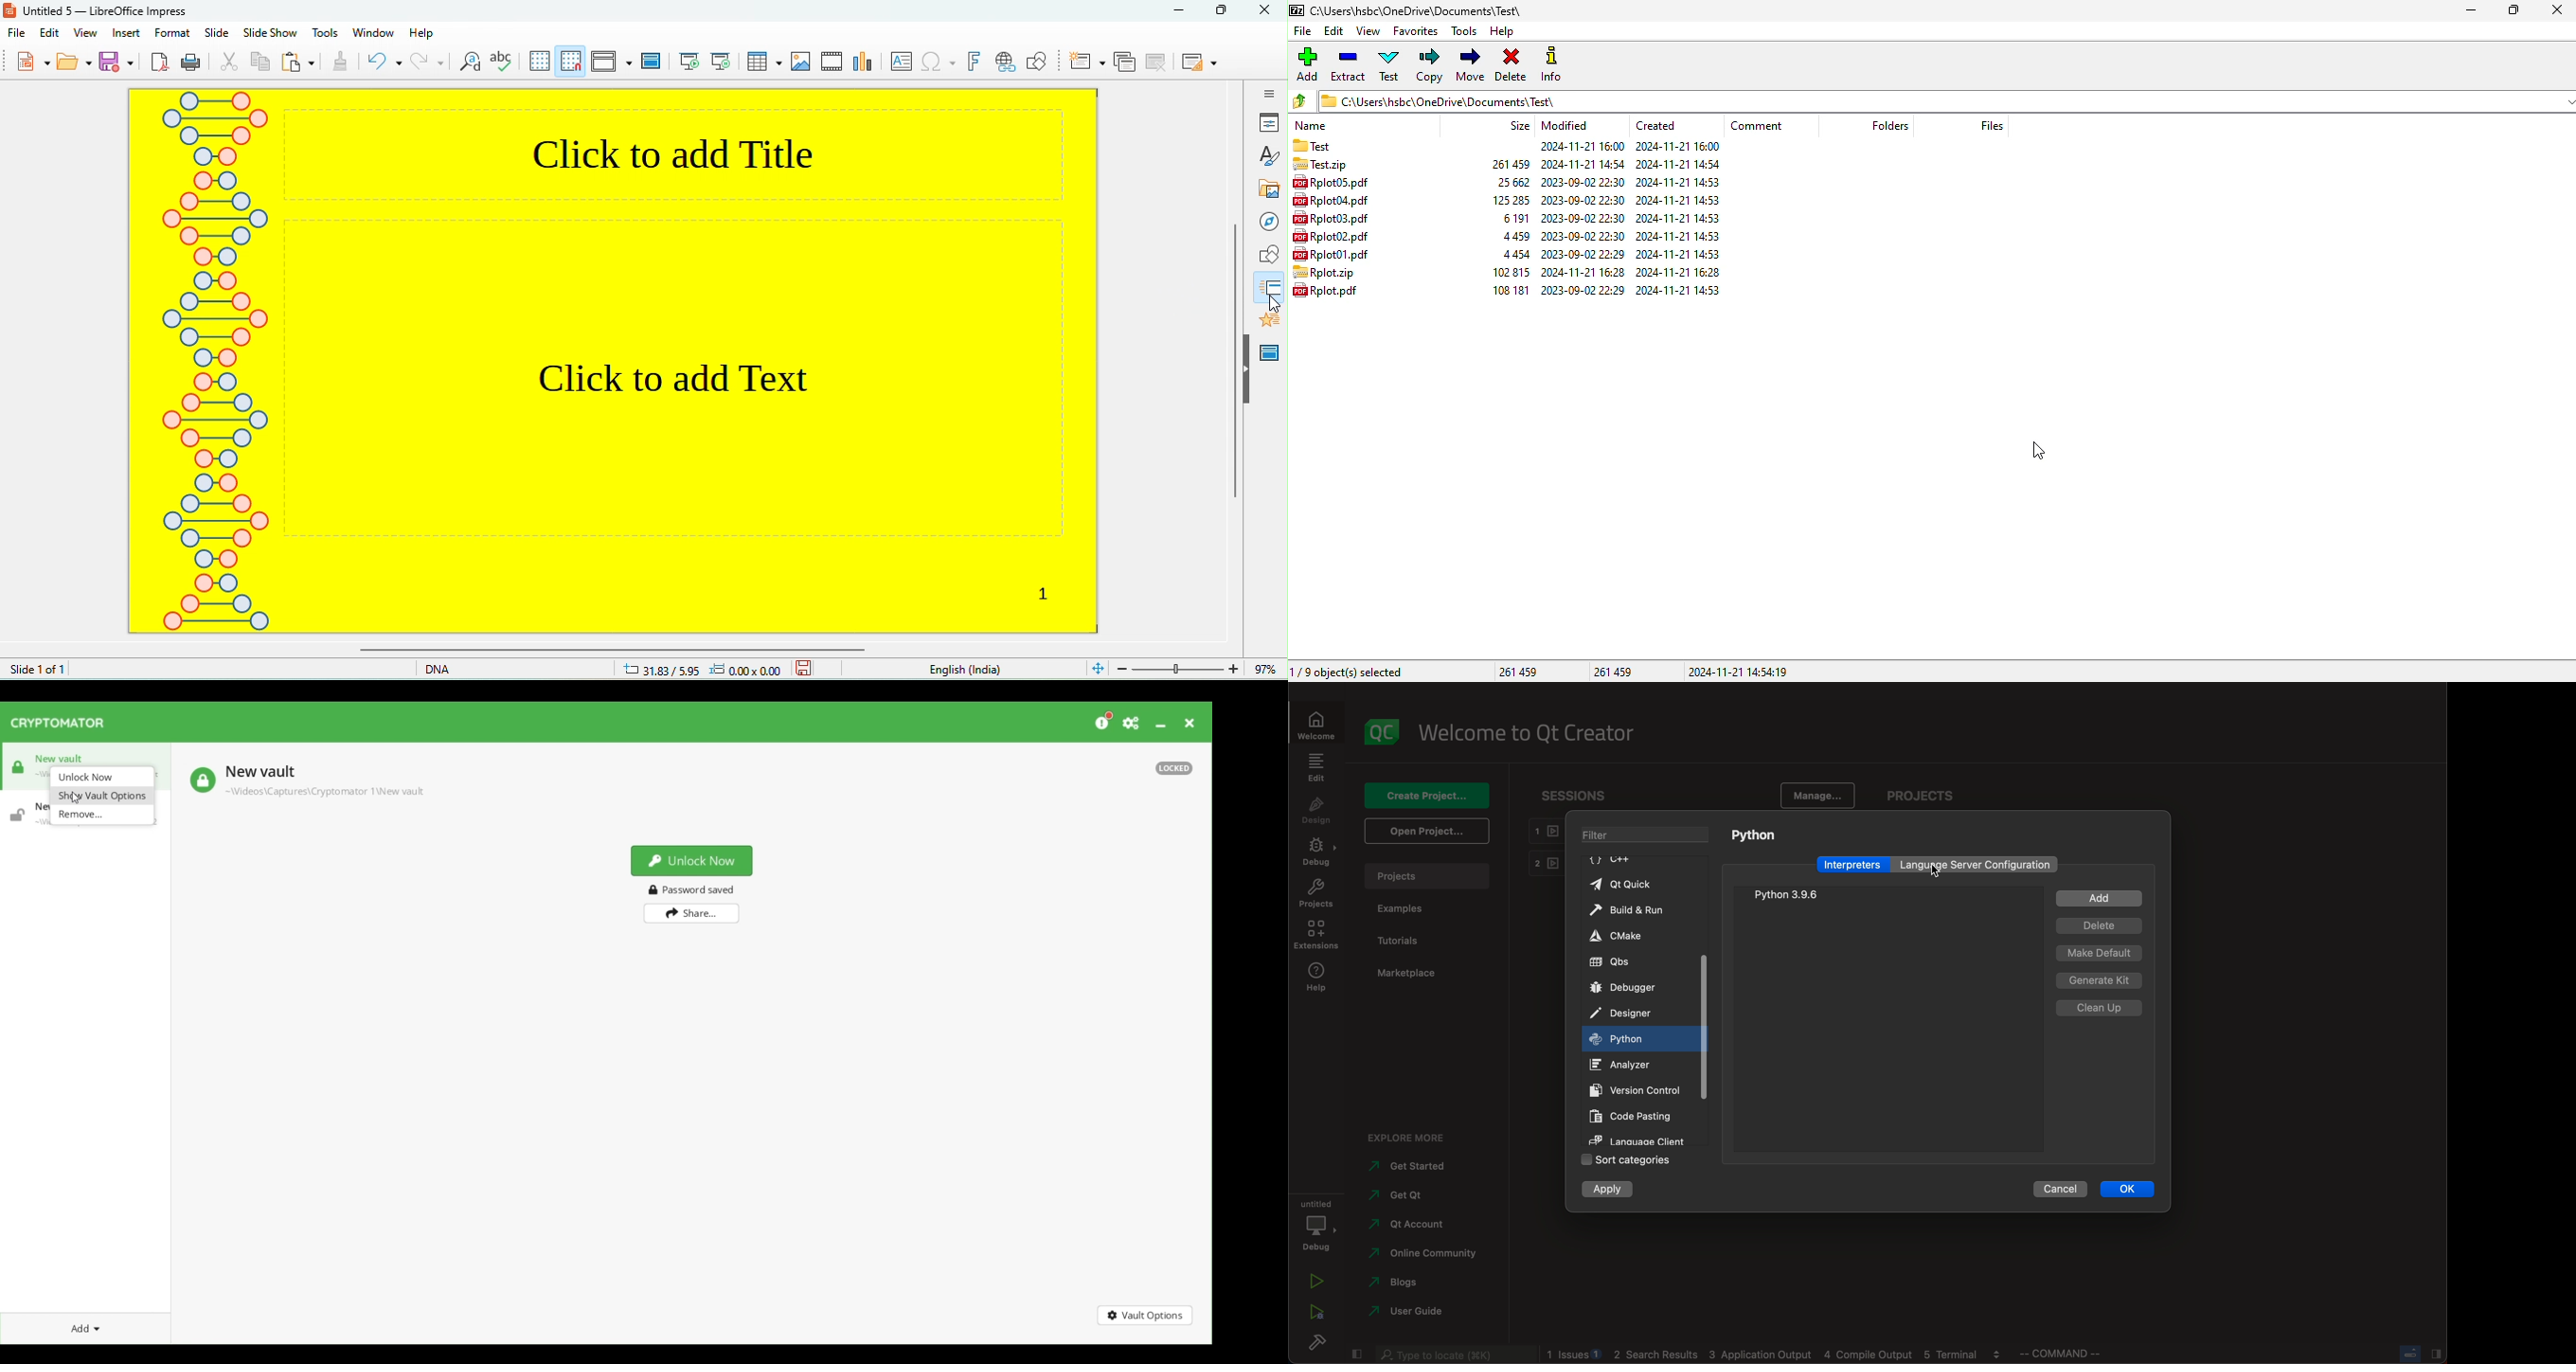 This screenshot has width=2576, height=1372. What do you see at coordinates (1412, 974) in the screenshot?
I see `marketplace` at bounding box center [1412, 974].